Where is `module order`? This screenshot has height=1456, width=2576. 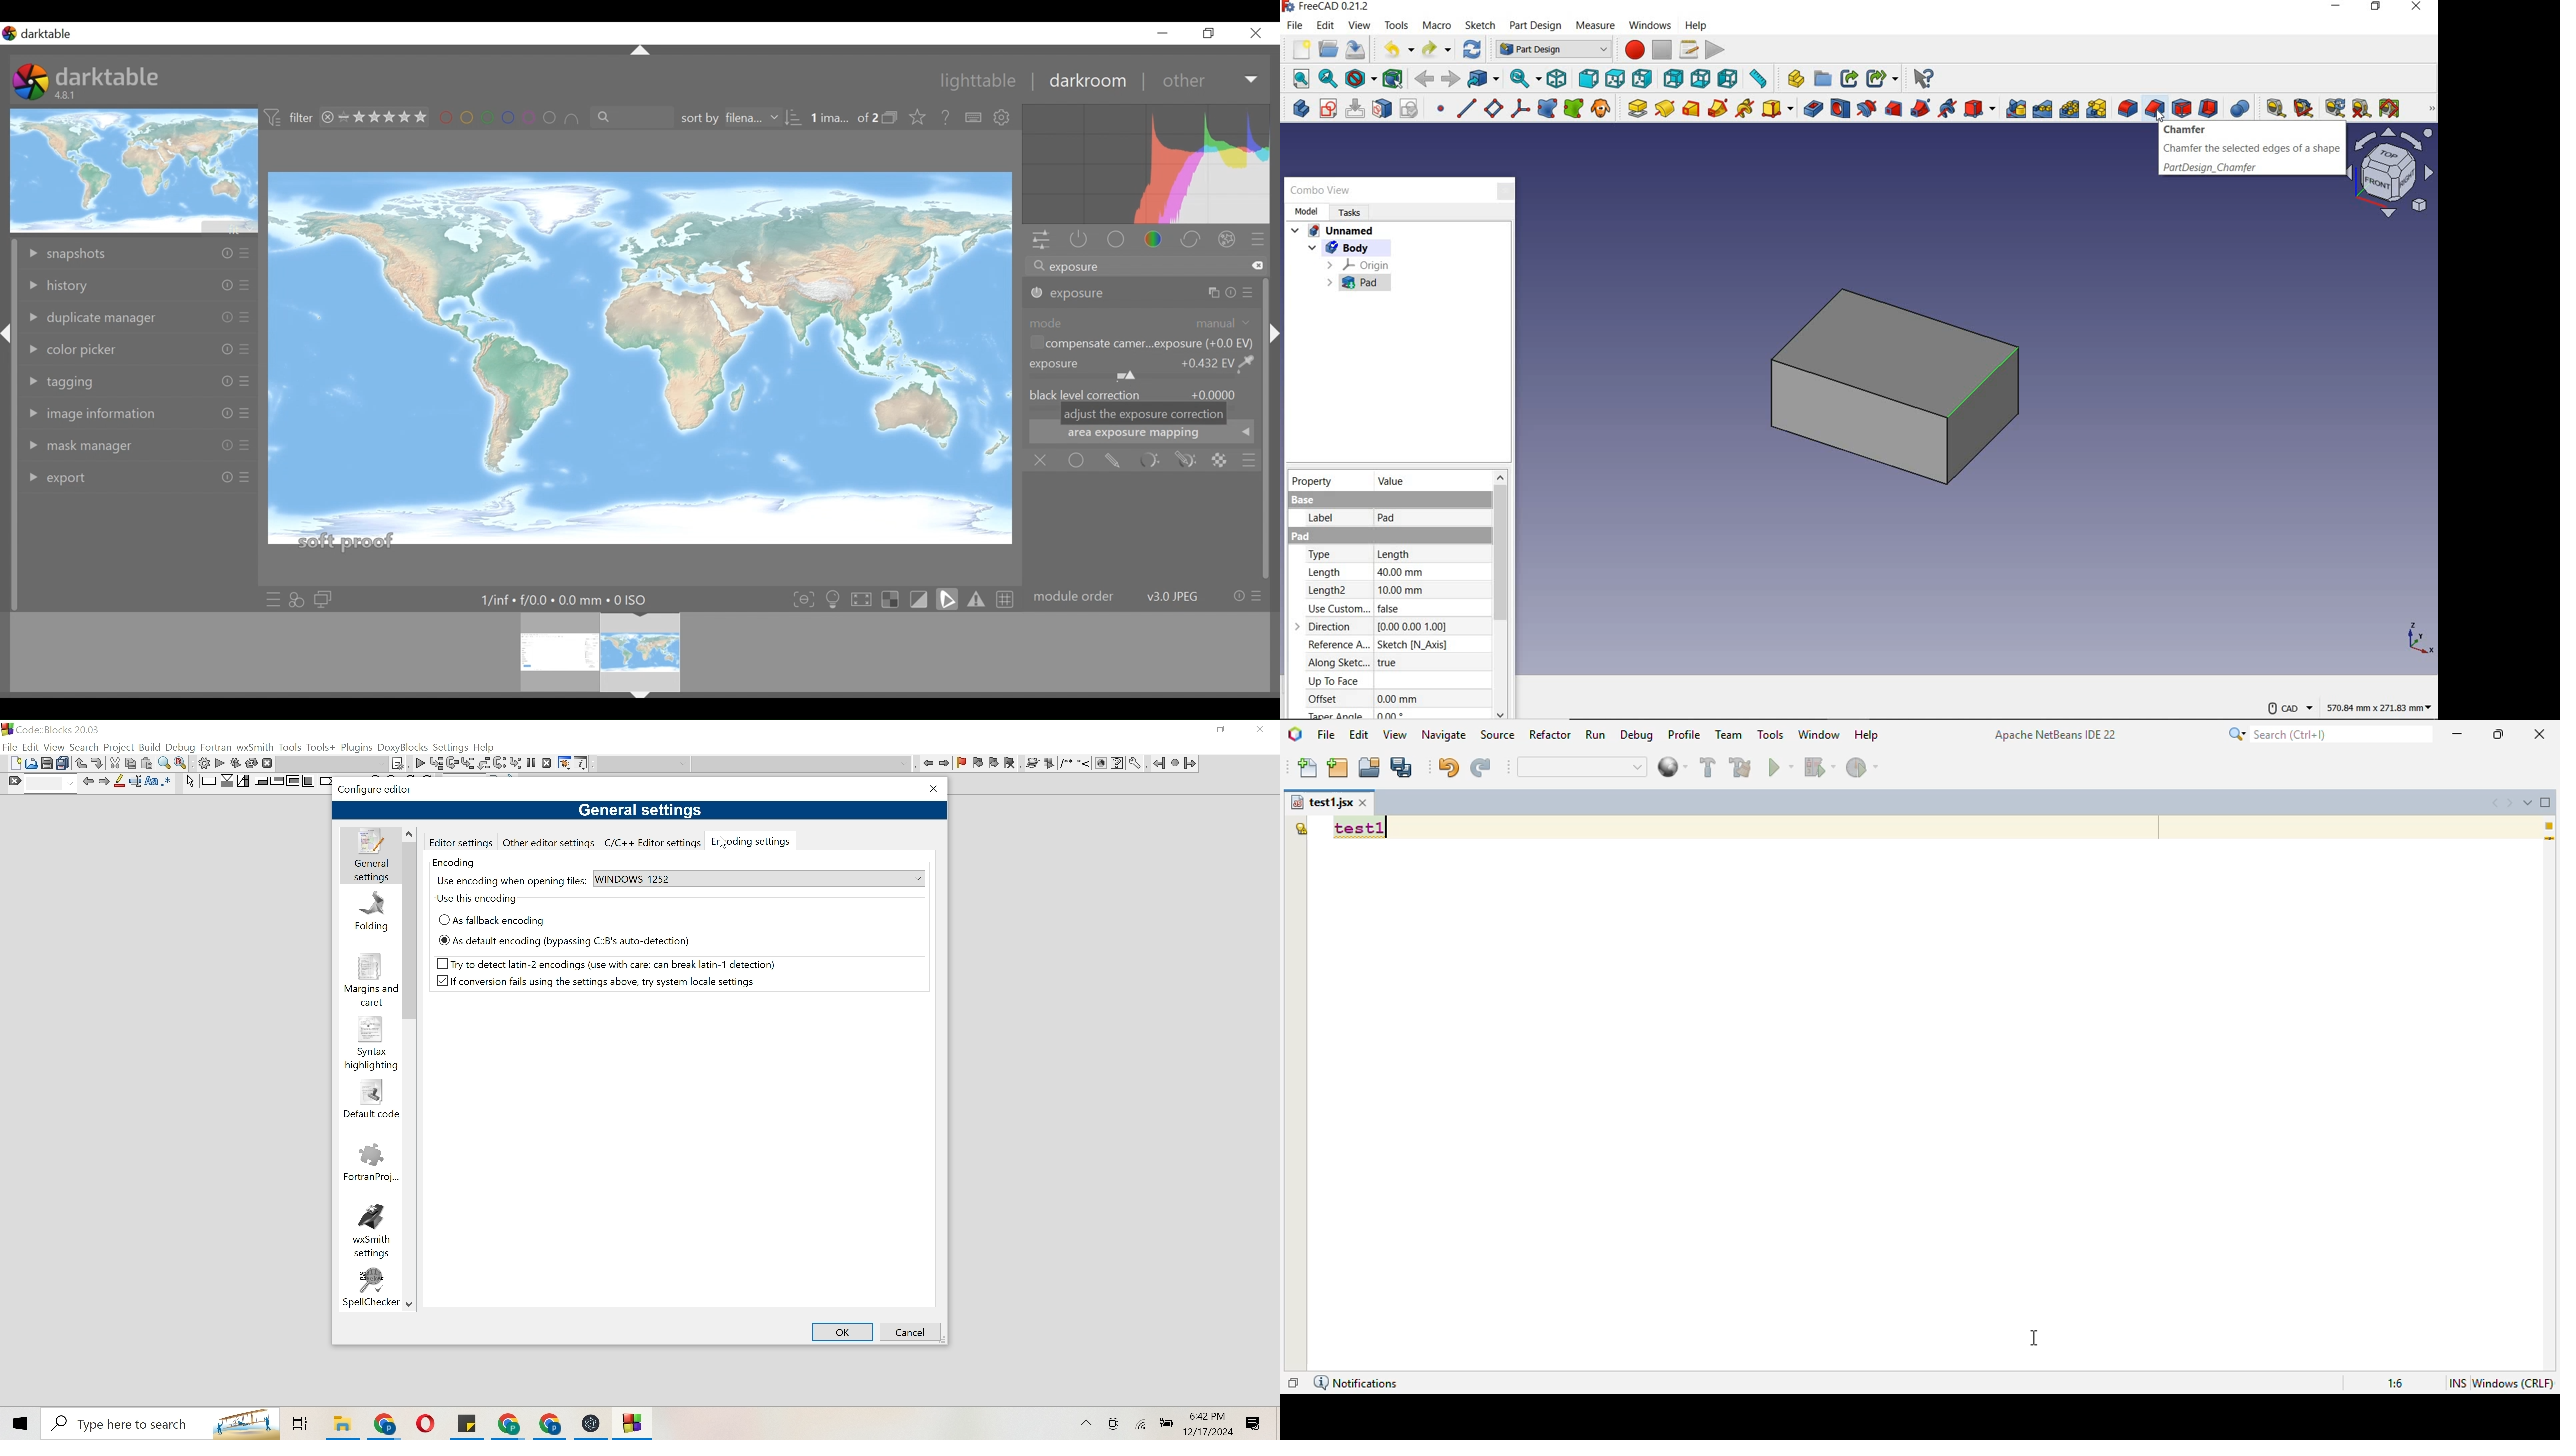 module order is located at coordinates (1147, 597).